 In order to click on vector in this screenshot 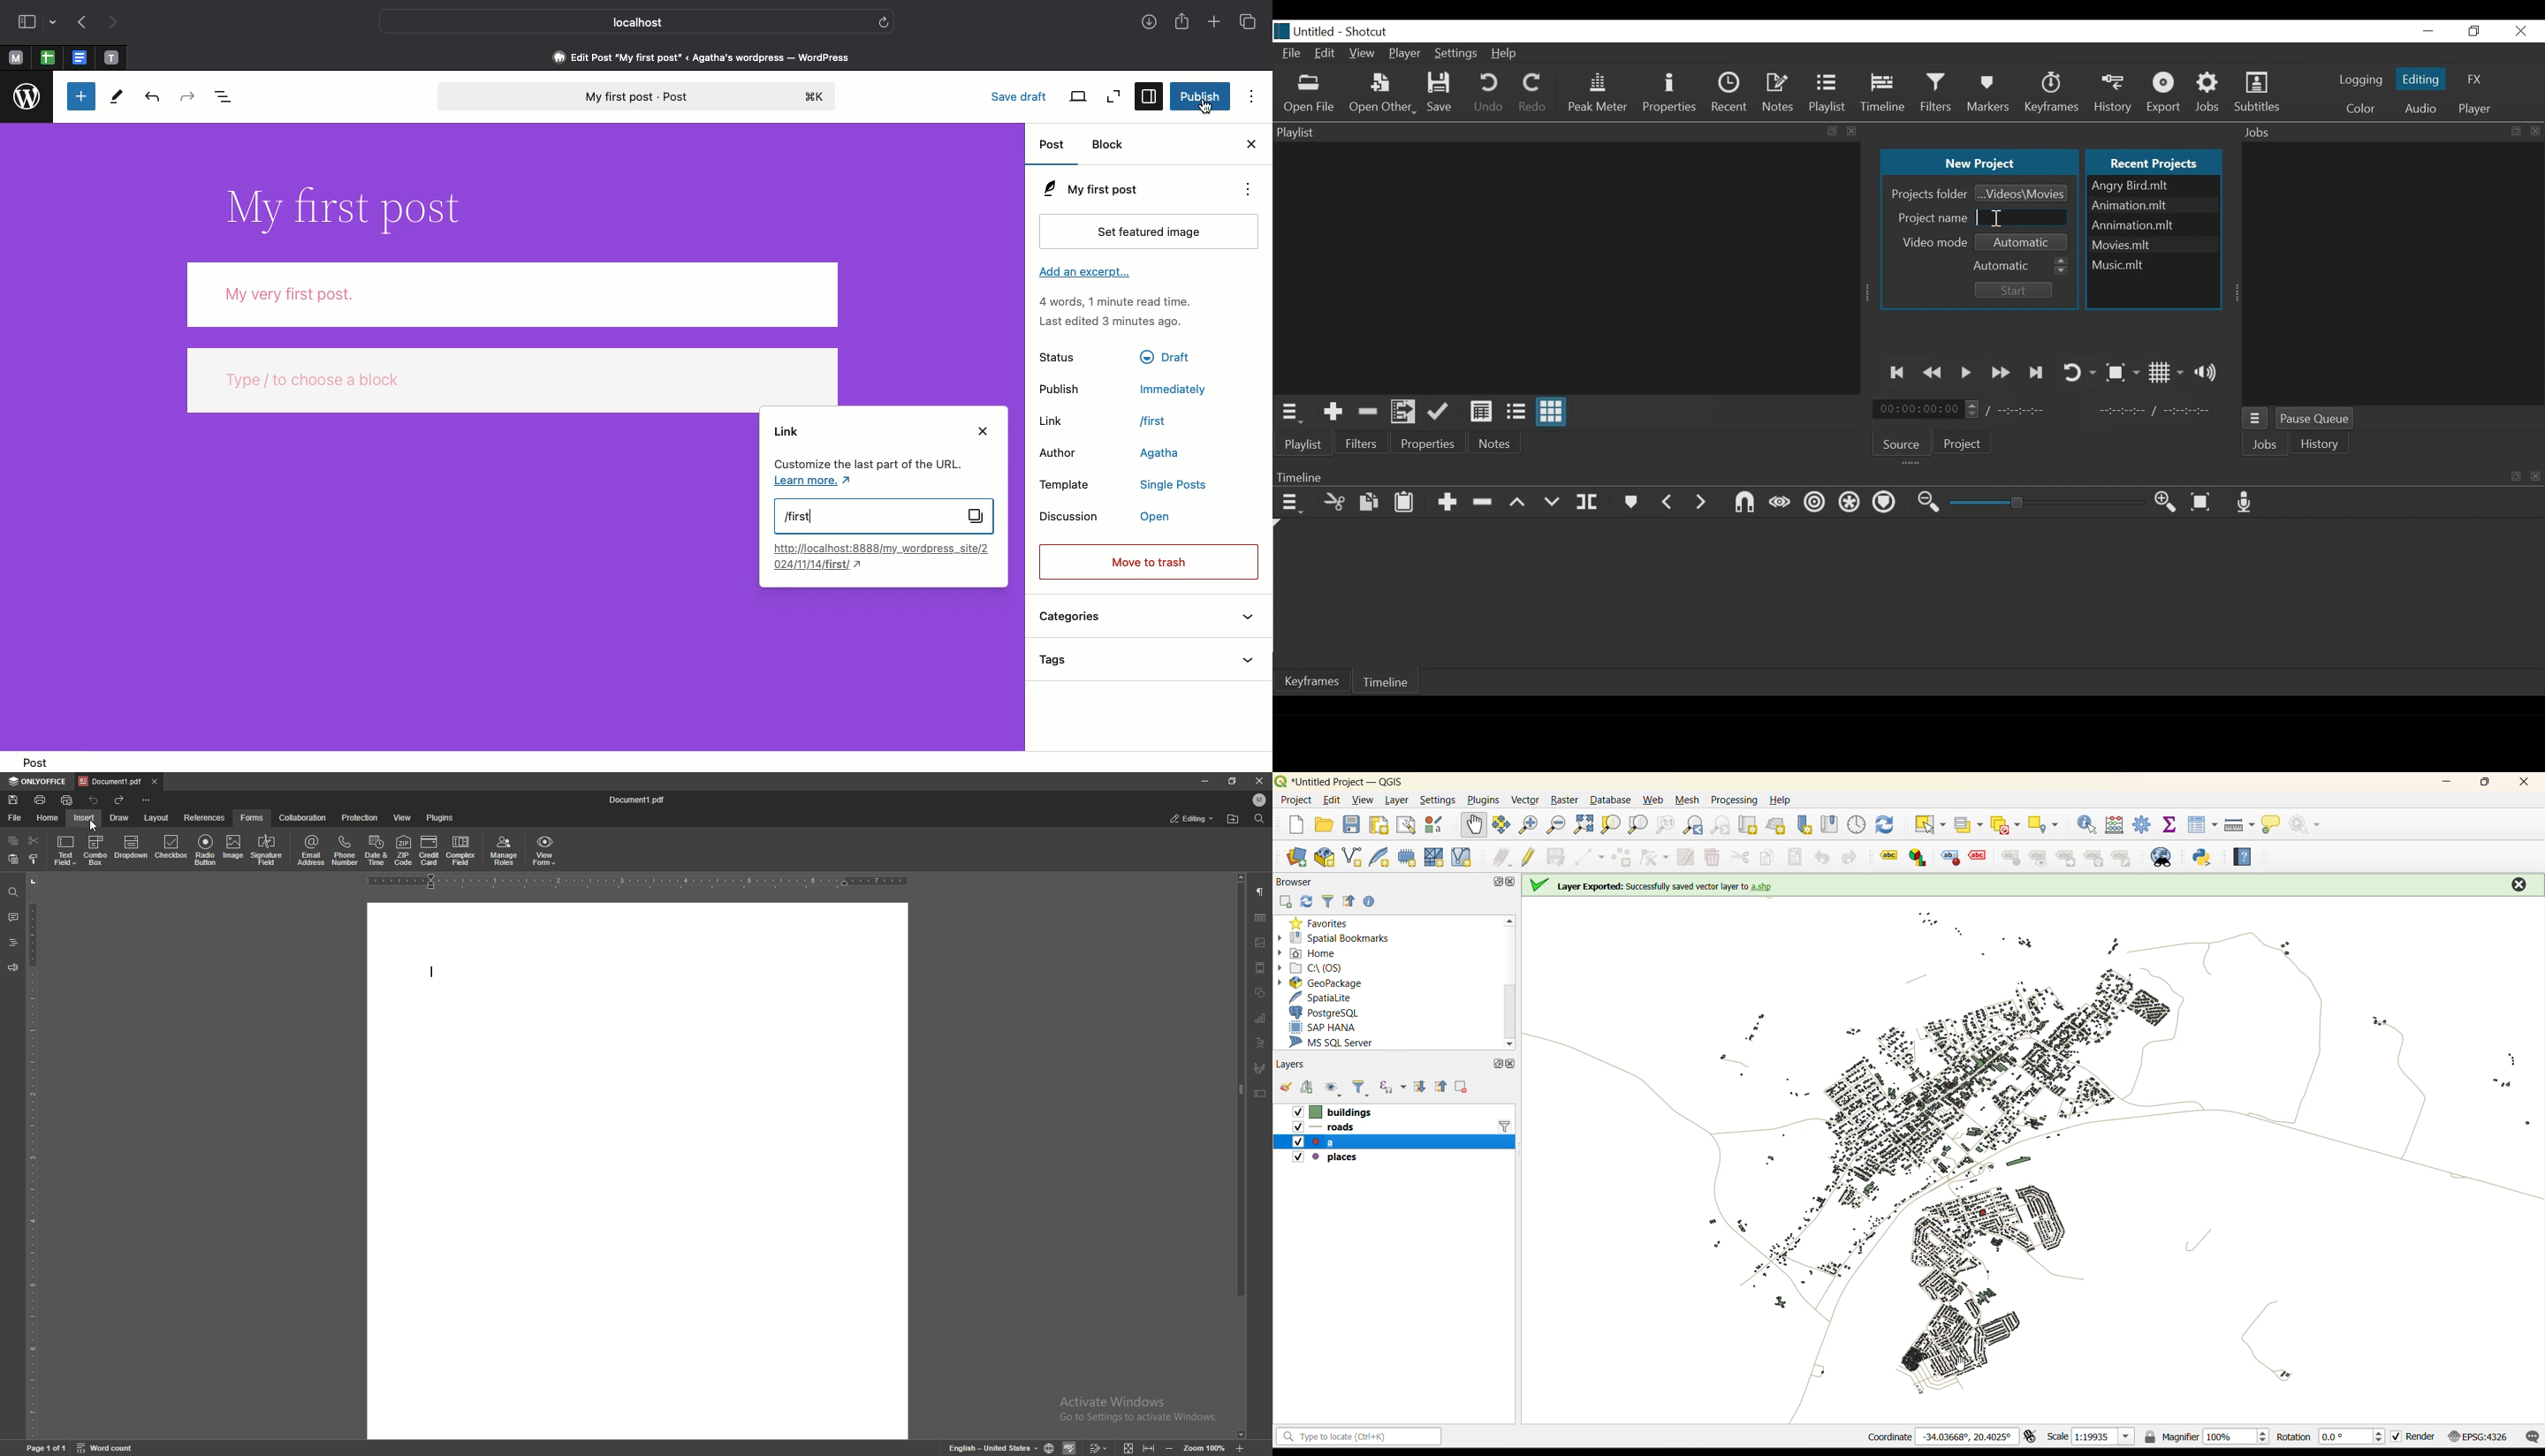, I will do `click(1528, 800)`.